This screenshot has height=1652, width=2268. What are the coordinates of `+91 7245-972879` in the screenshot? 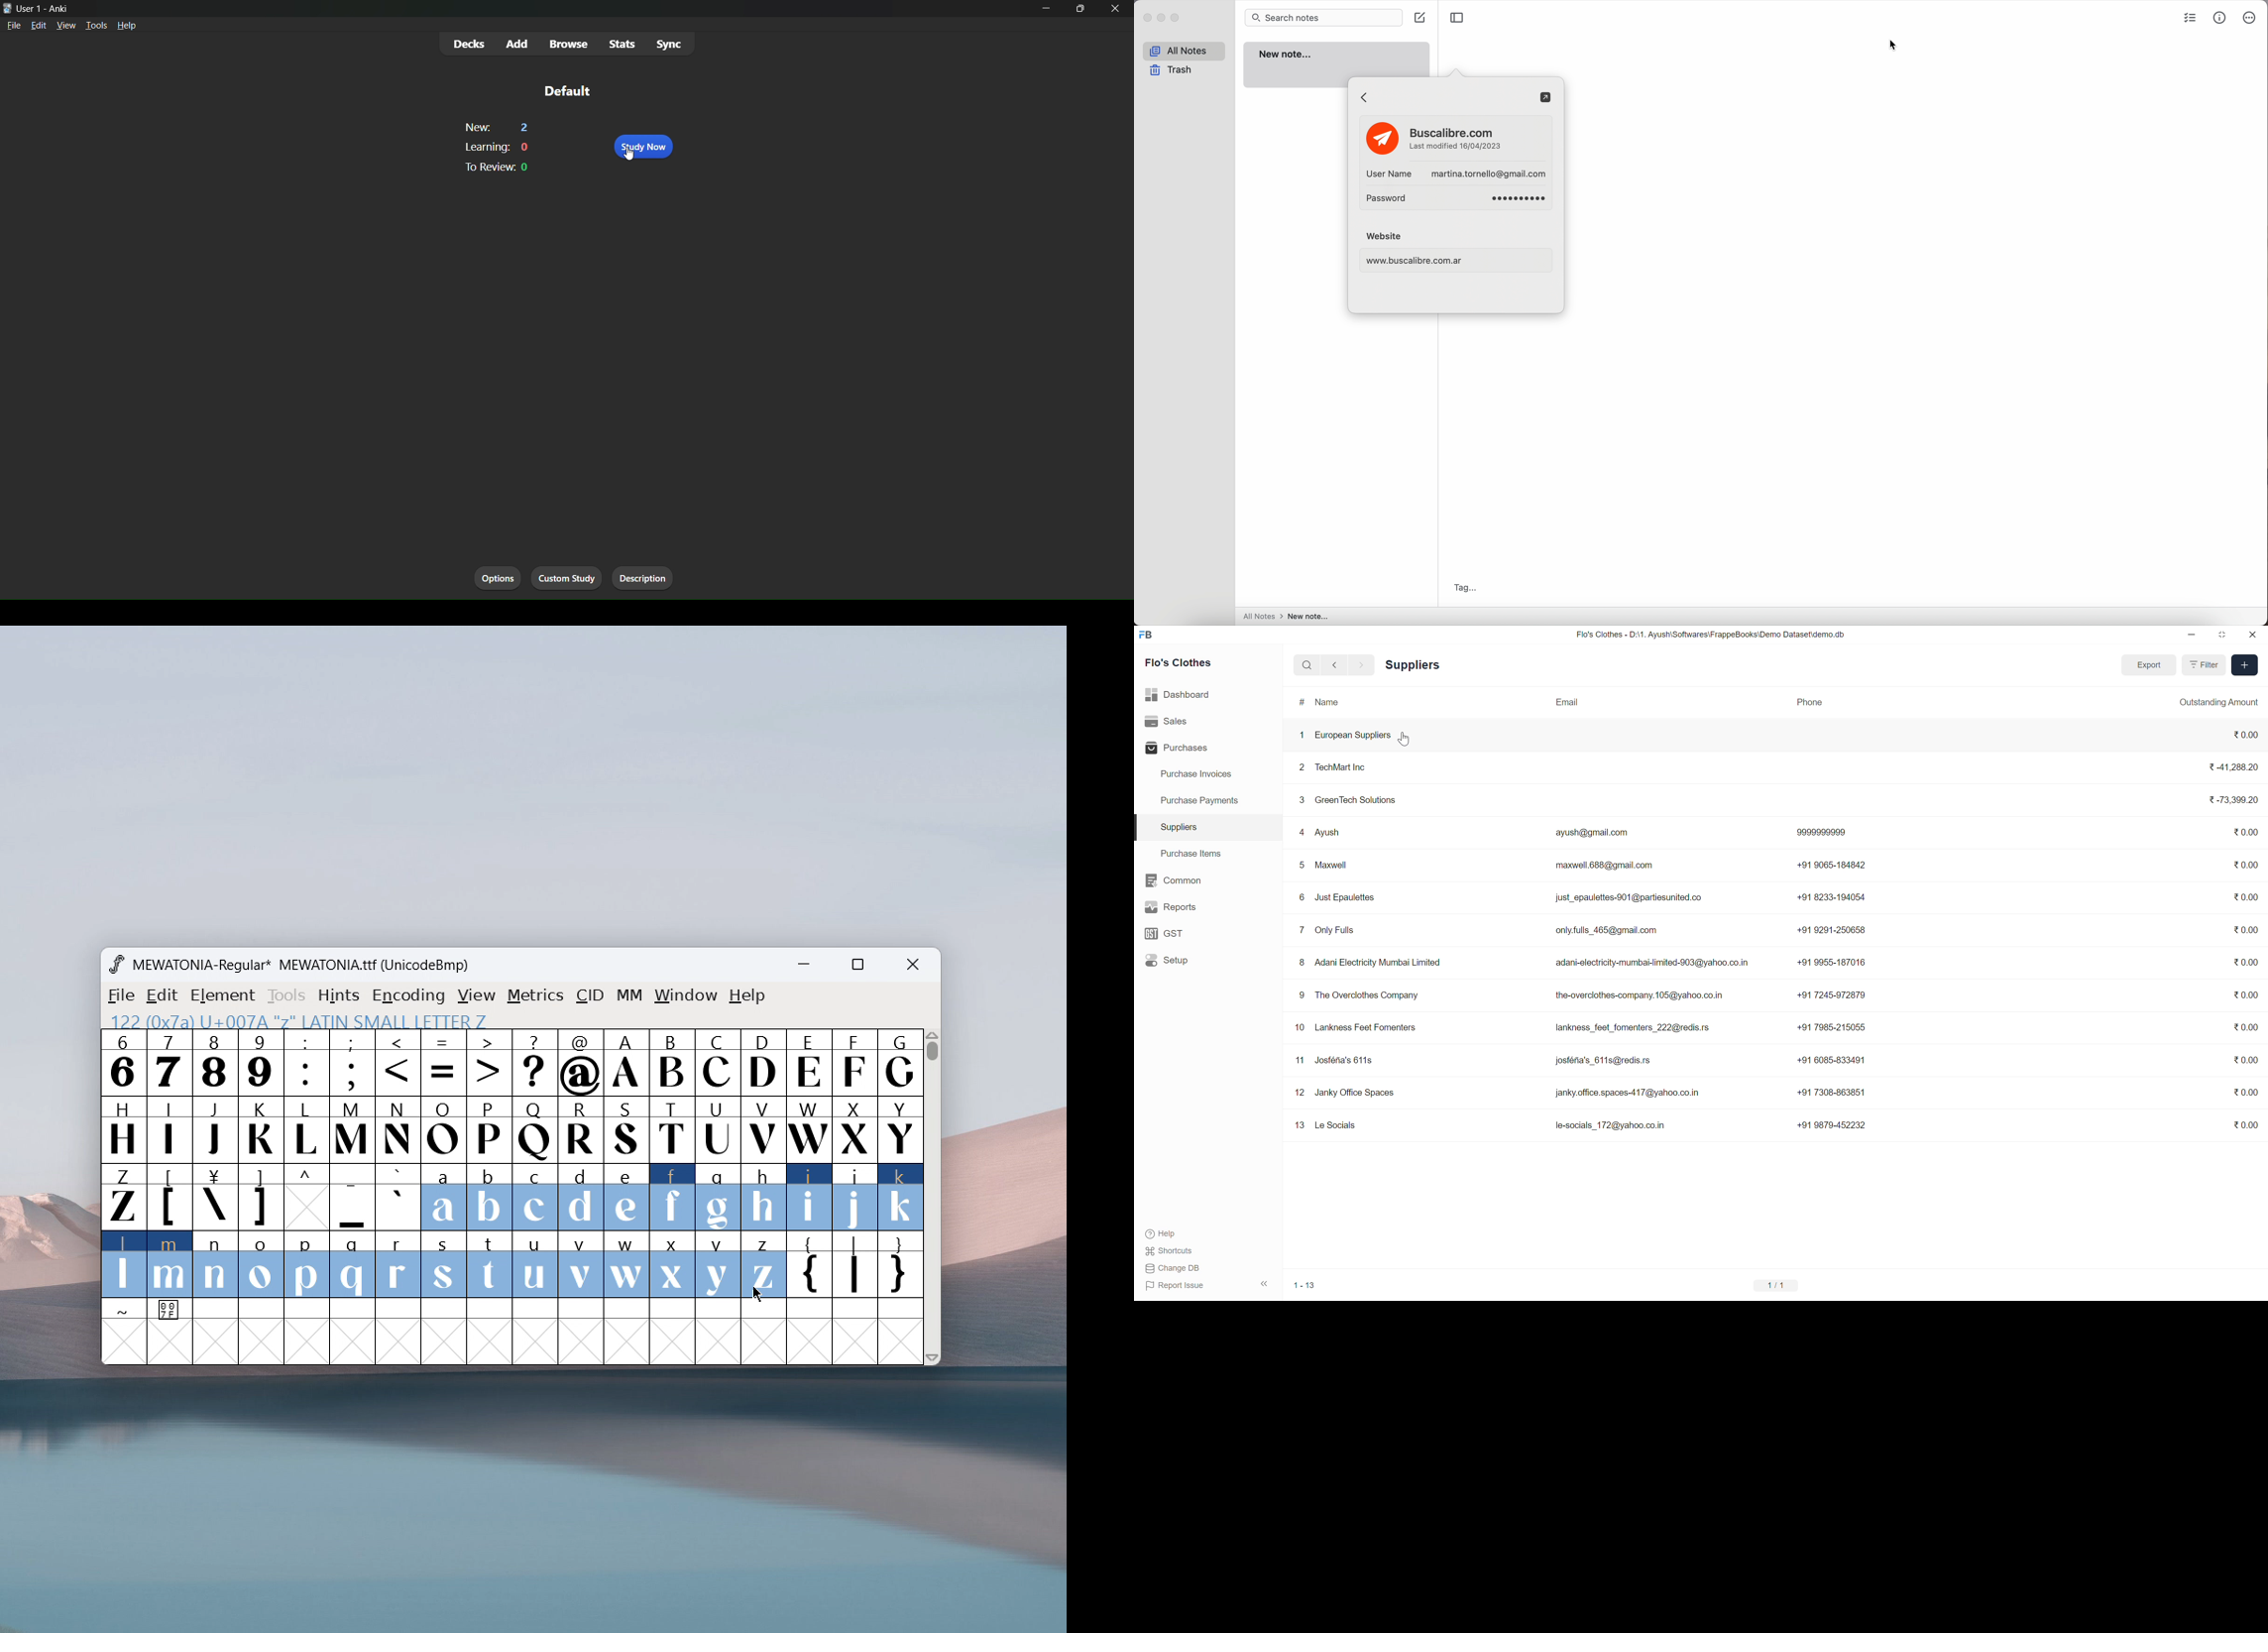 It's located at (1832, 995).